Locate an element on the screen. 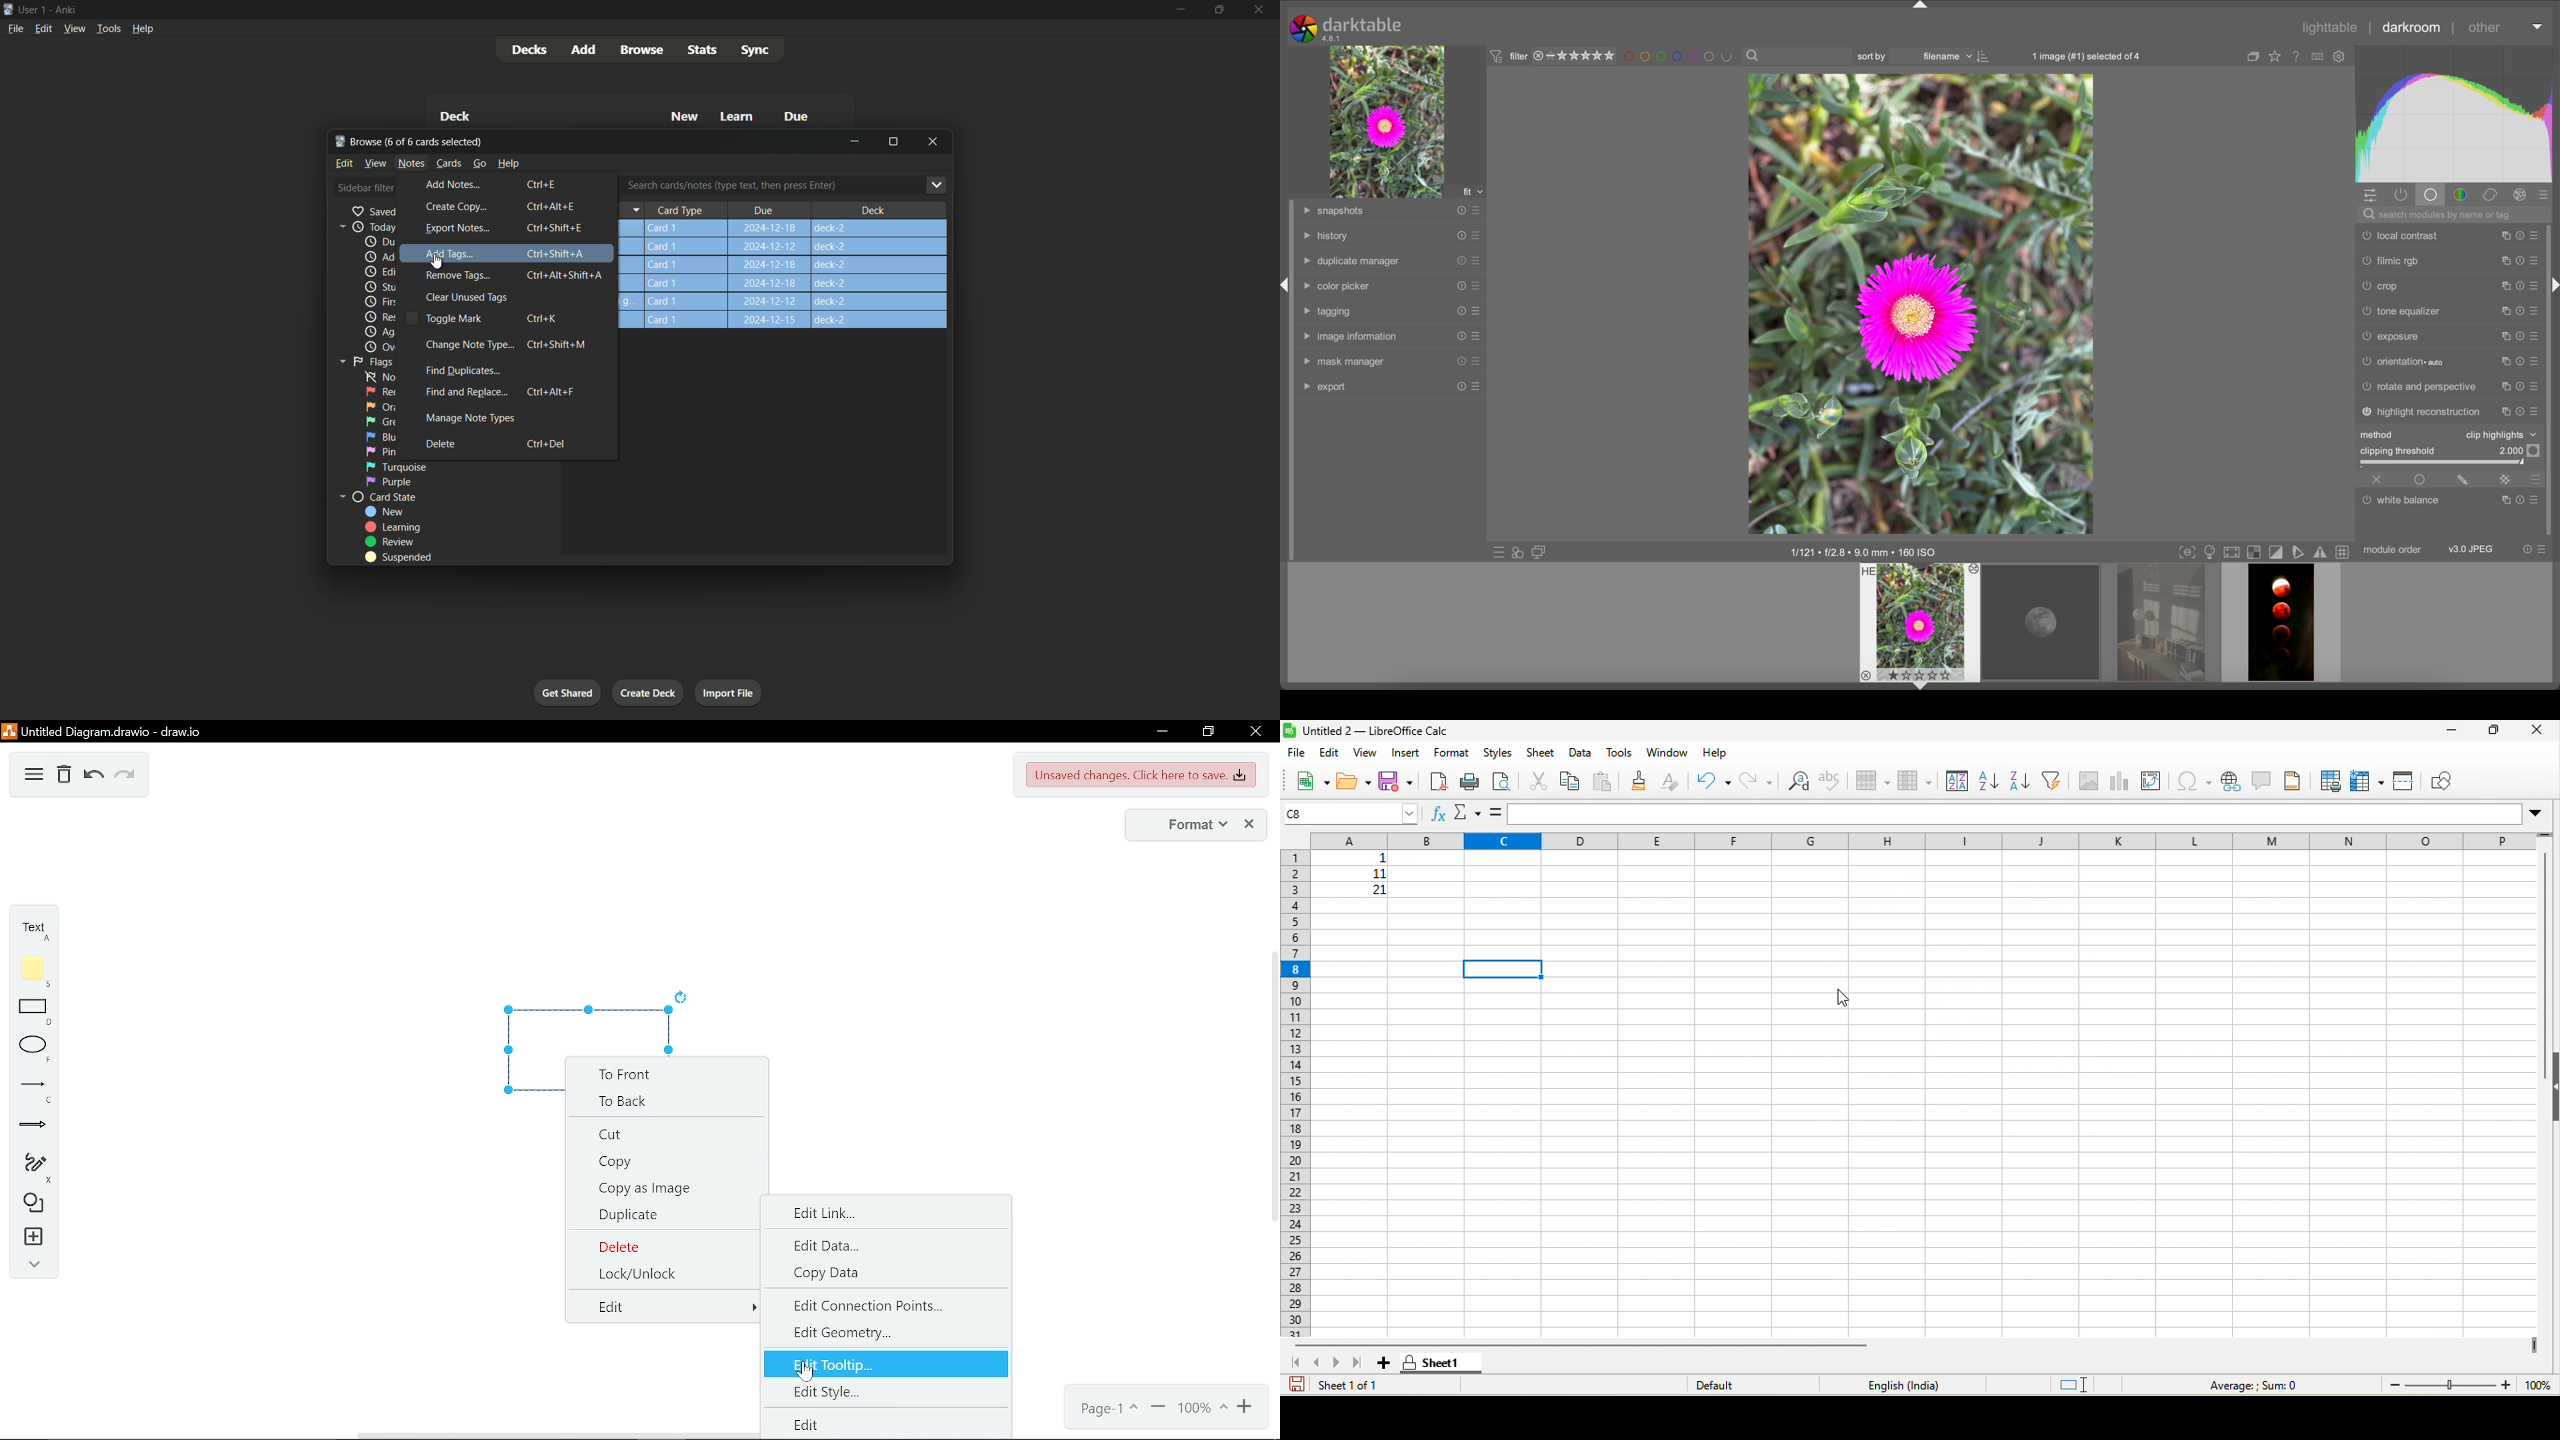 The width and height of the screenshot is (2576, 1456). quick access for applying styles is located at coordinates (1519, 552).